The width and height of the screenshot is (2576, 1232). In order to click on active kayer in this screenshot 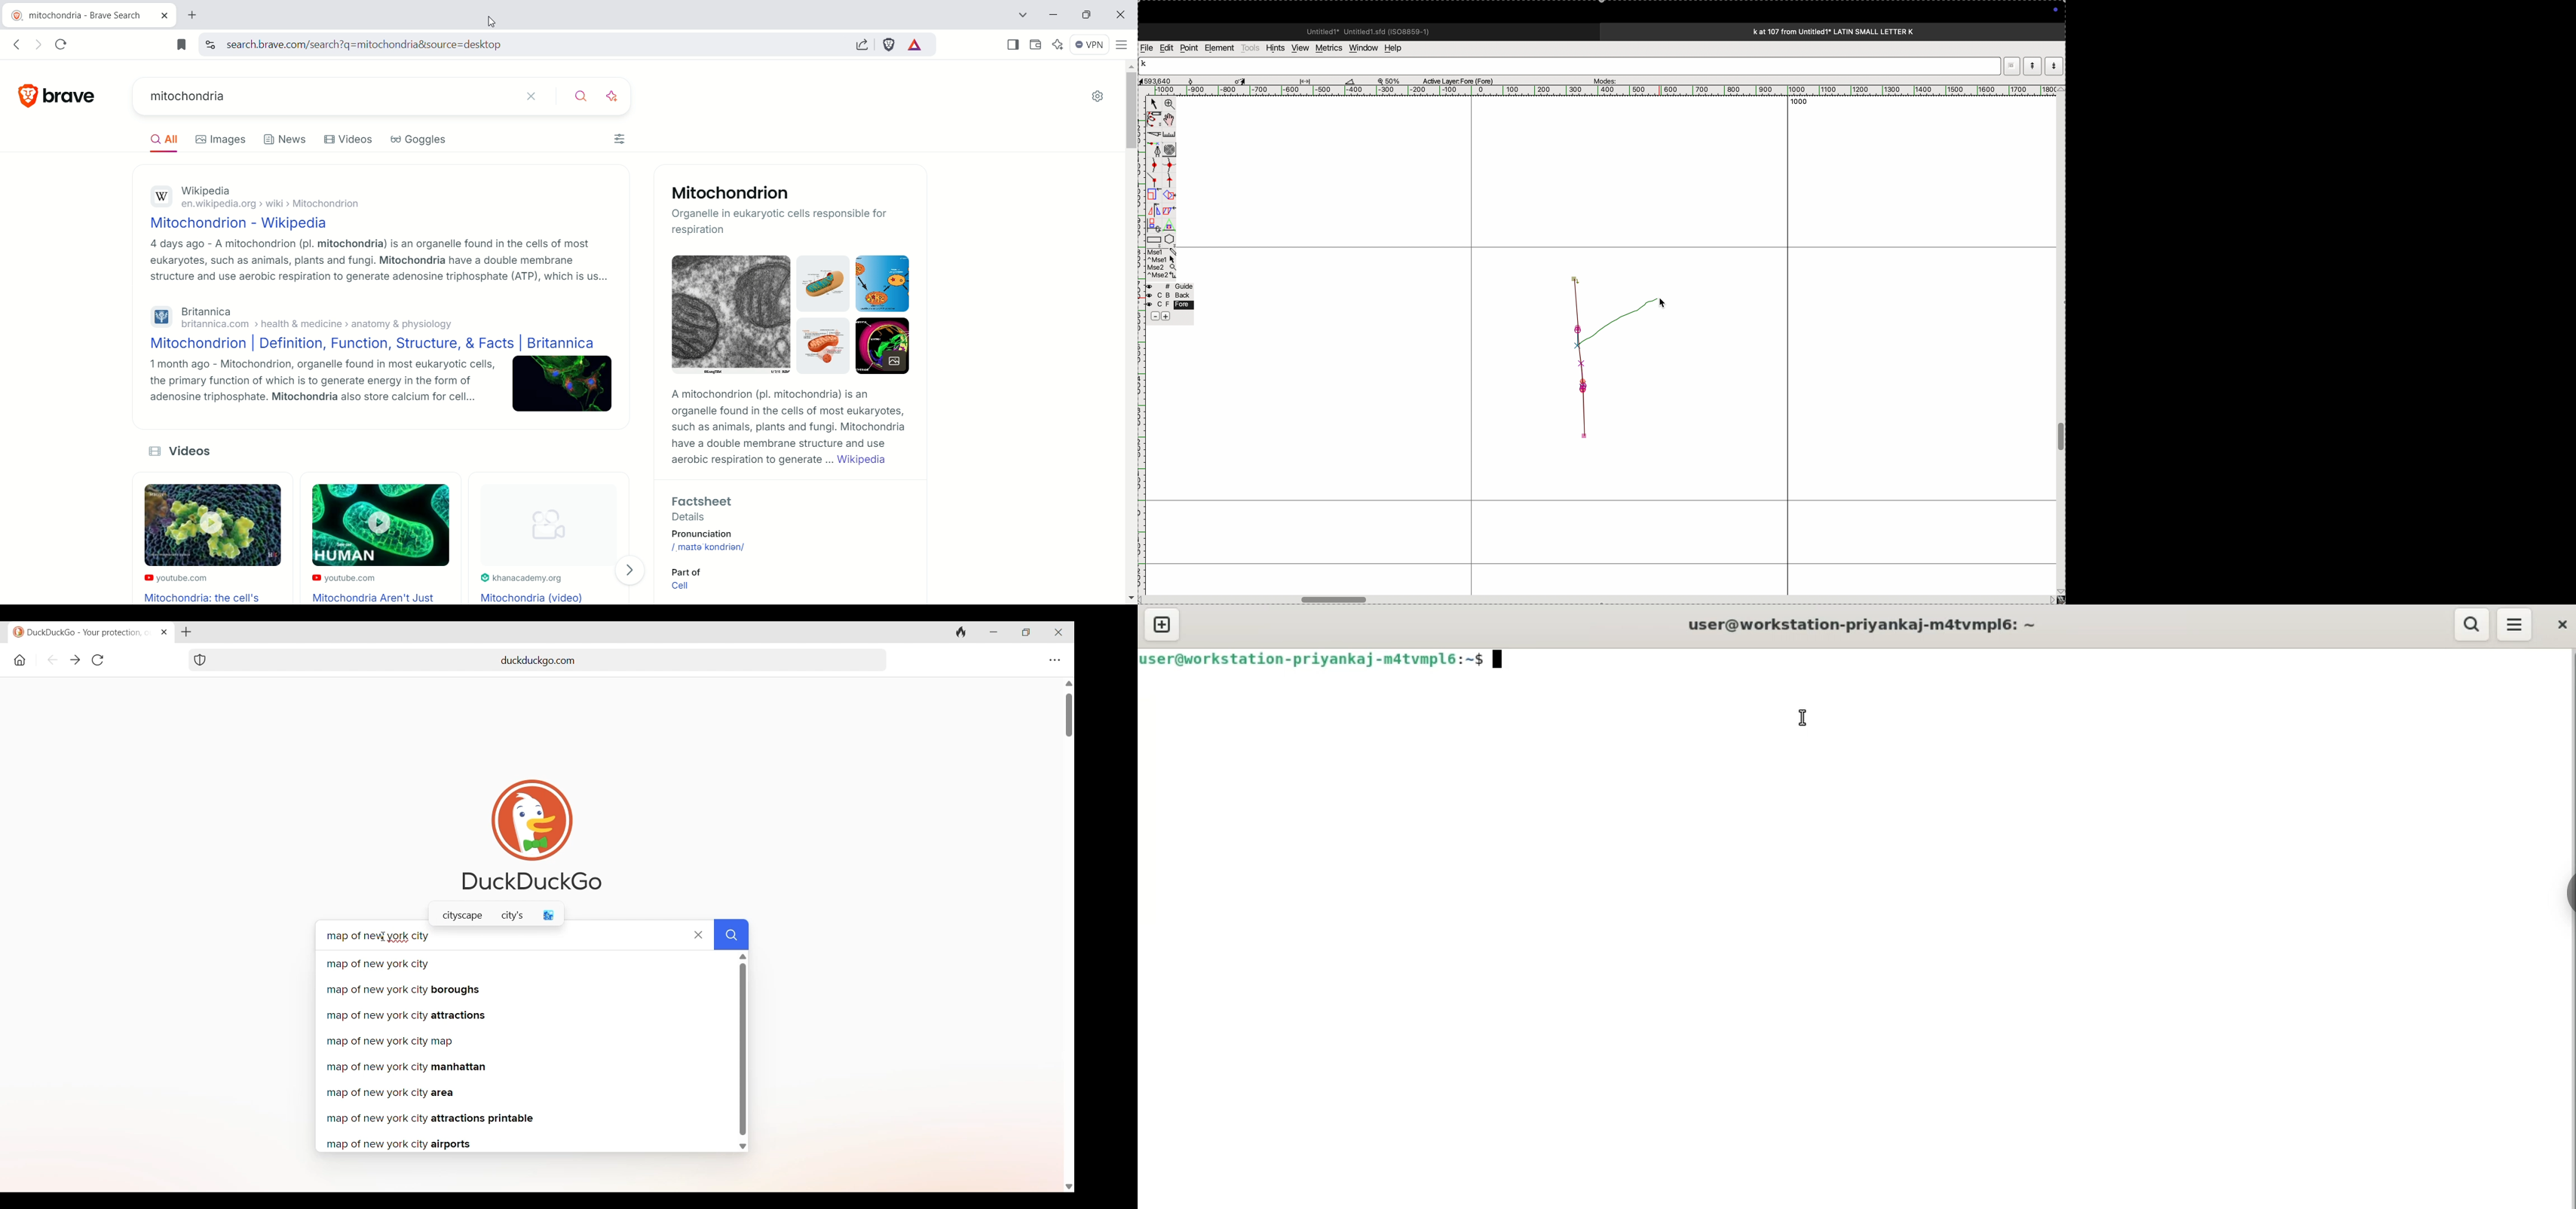, I will do `click(1463, 80)`.